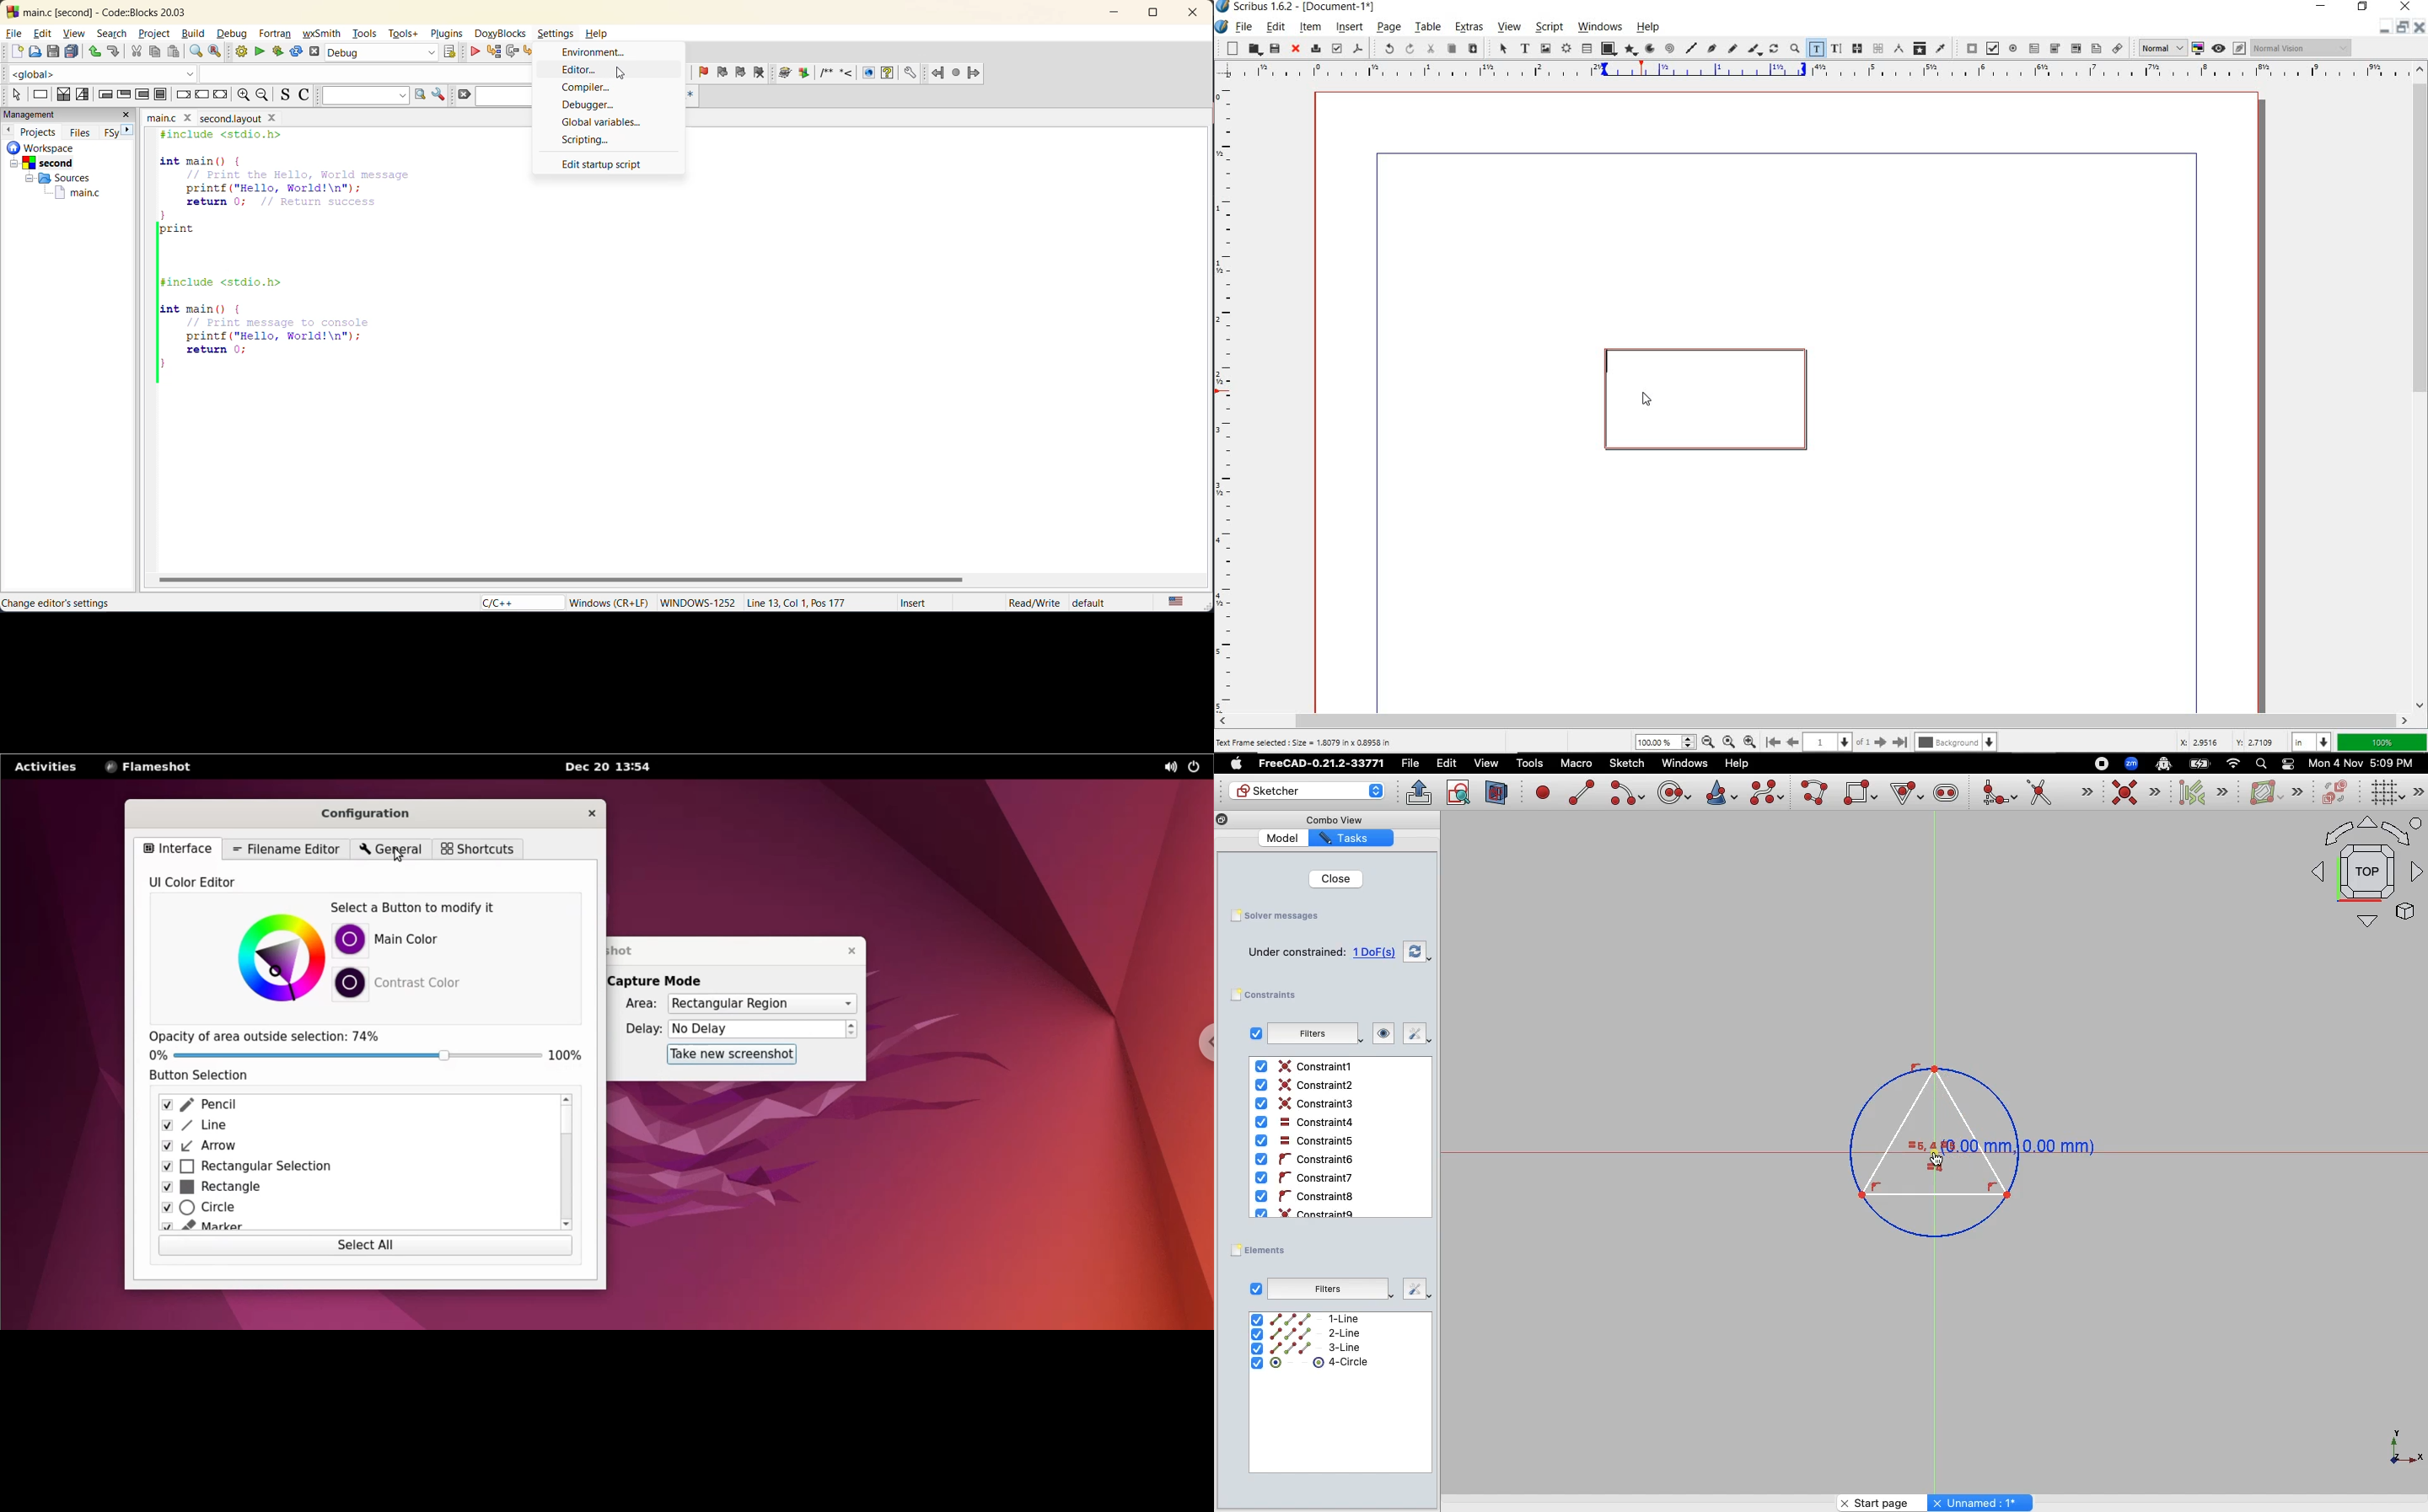 The width and height of the screenshot is (2436, 1512). I want to click on debugger, so click(595, 104).